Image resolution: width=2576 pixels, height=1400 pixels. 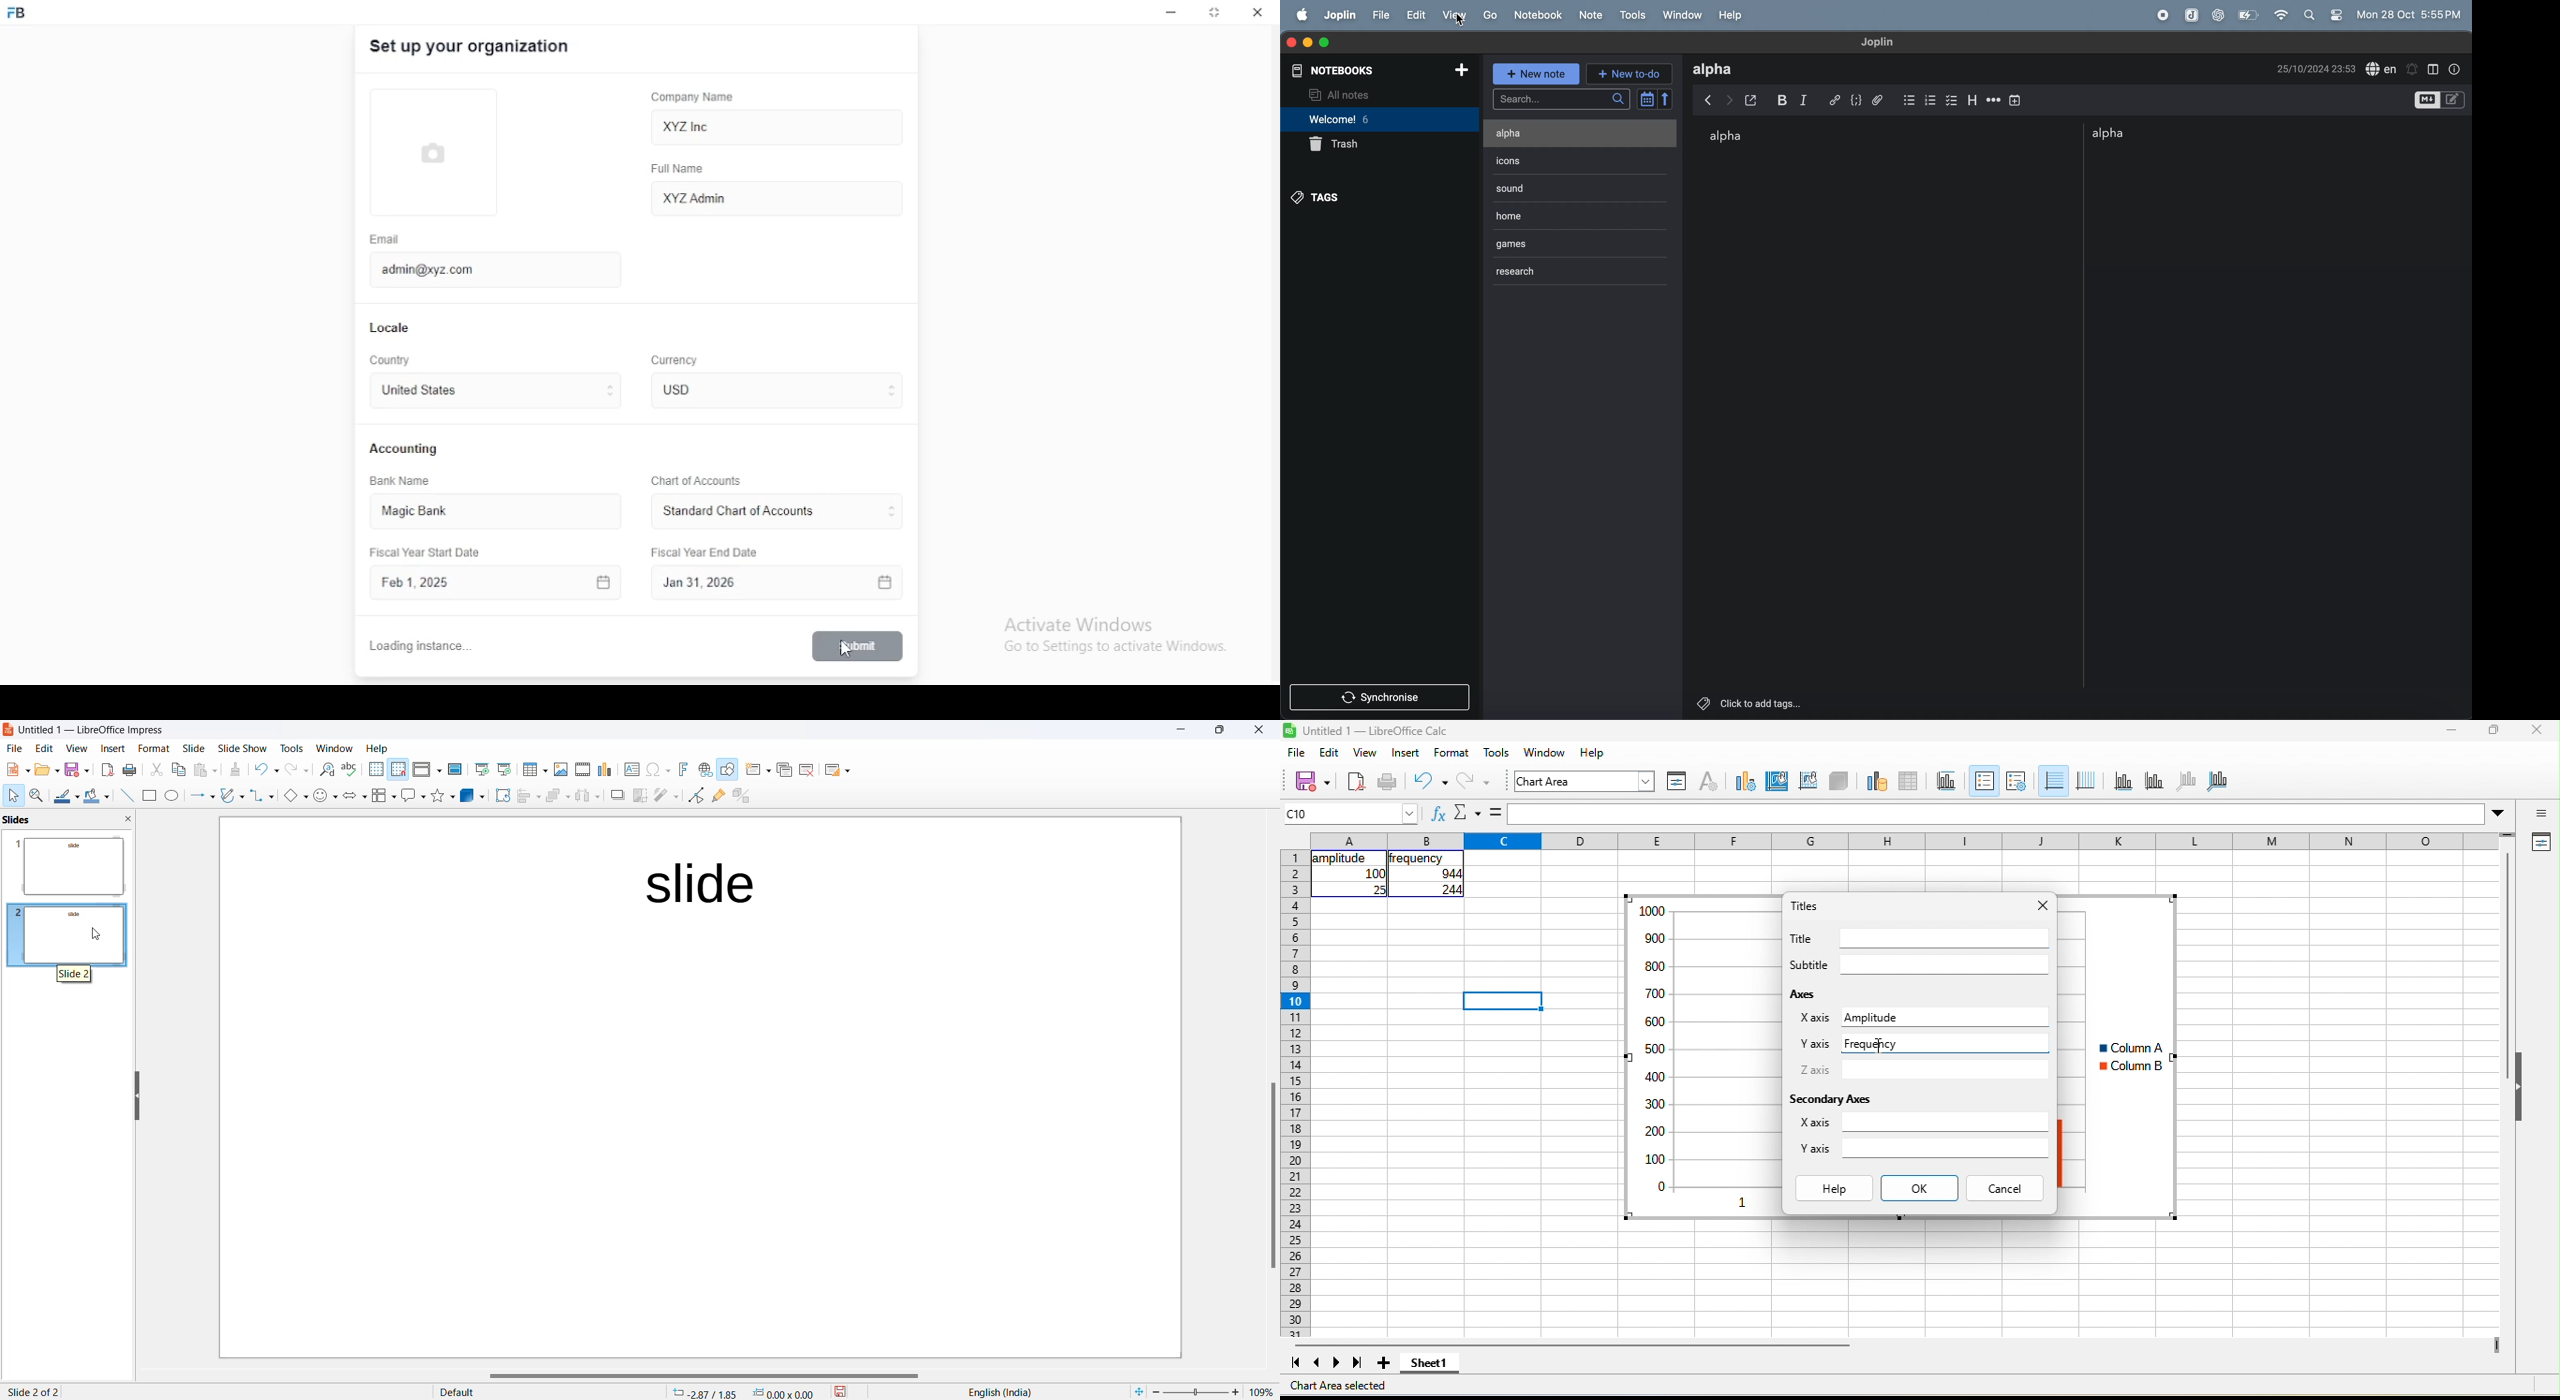 What do you see at coordinates (1733, 15) in the screenshot?
I see `help` at bounding box center [1733, 15].